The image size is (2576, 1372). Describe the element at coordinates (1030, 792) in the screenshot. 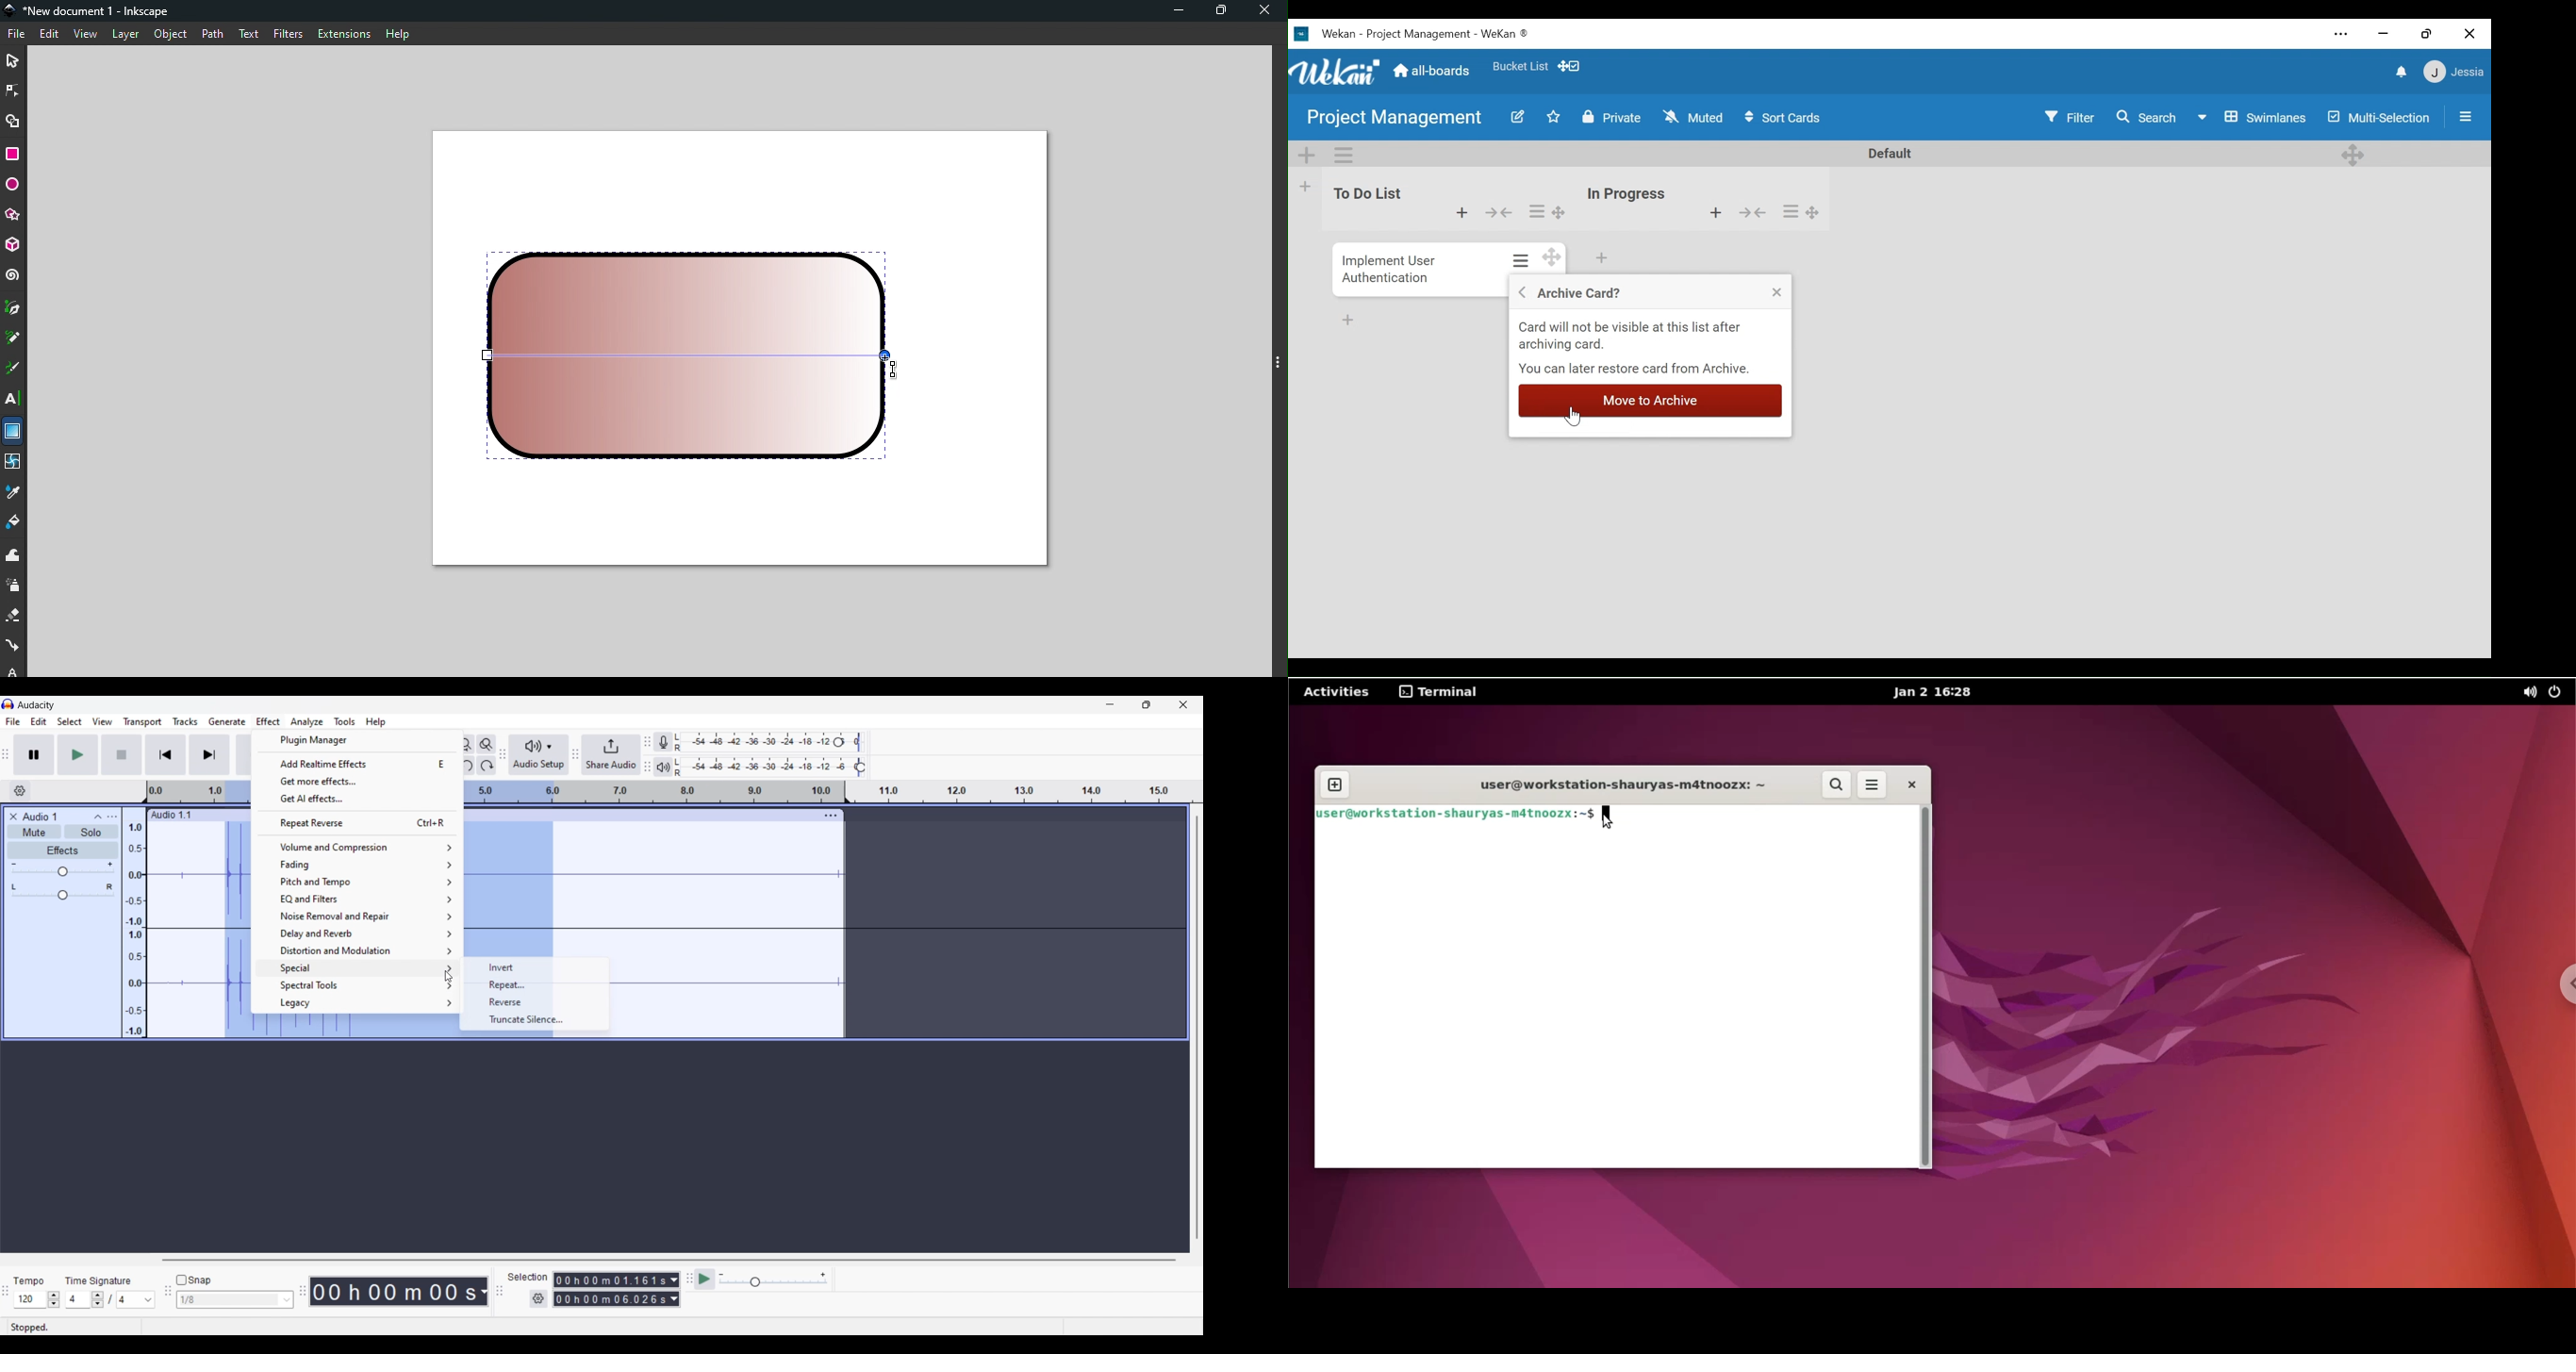

I see `Scale to measure duration of recording` at that location.